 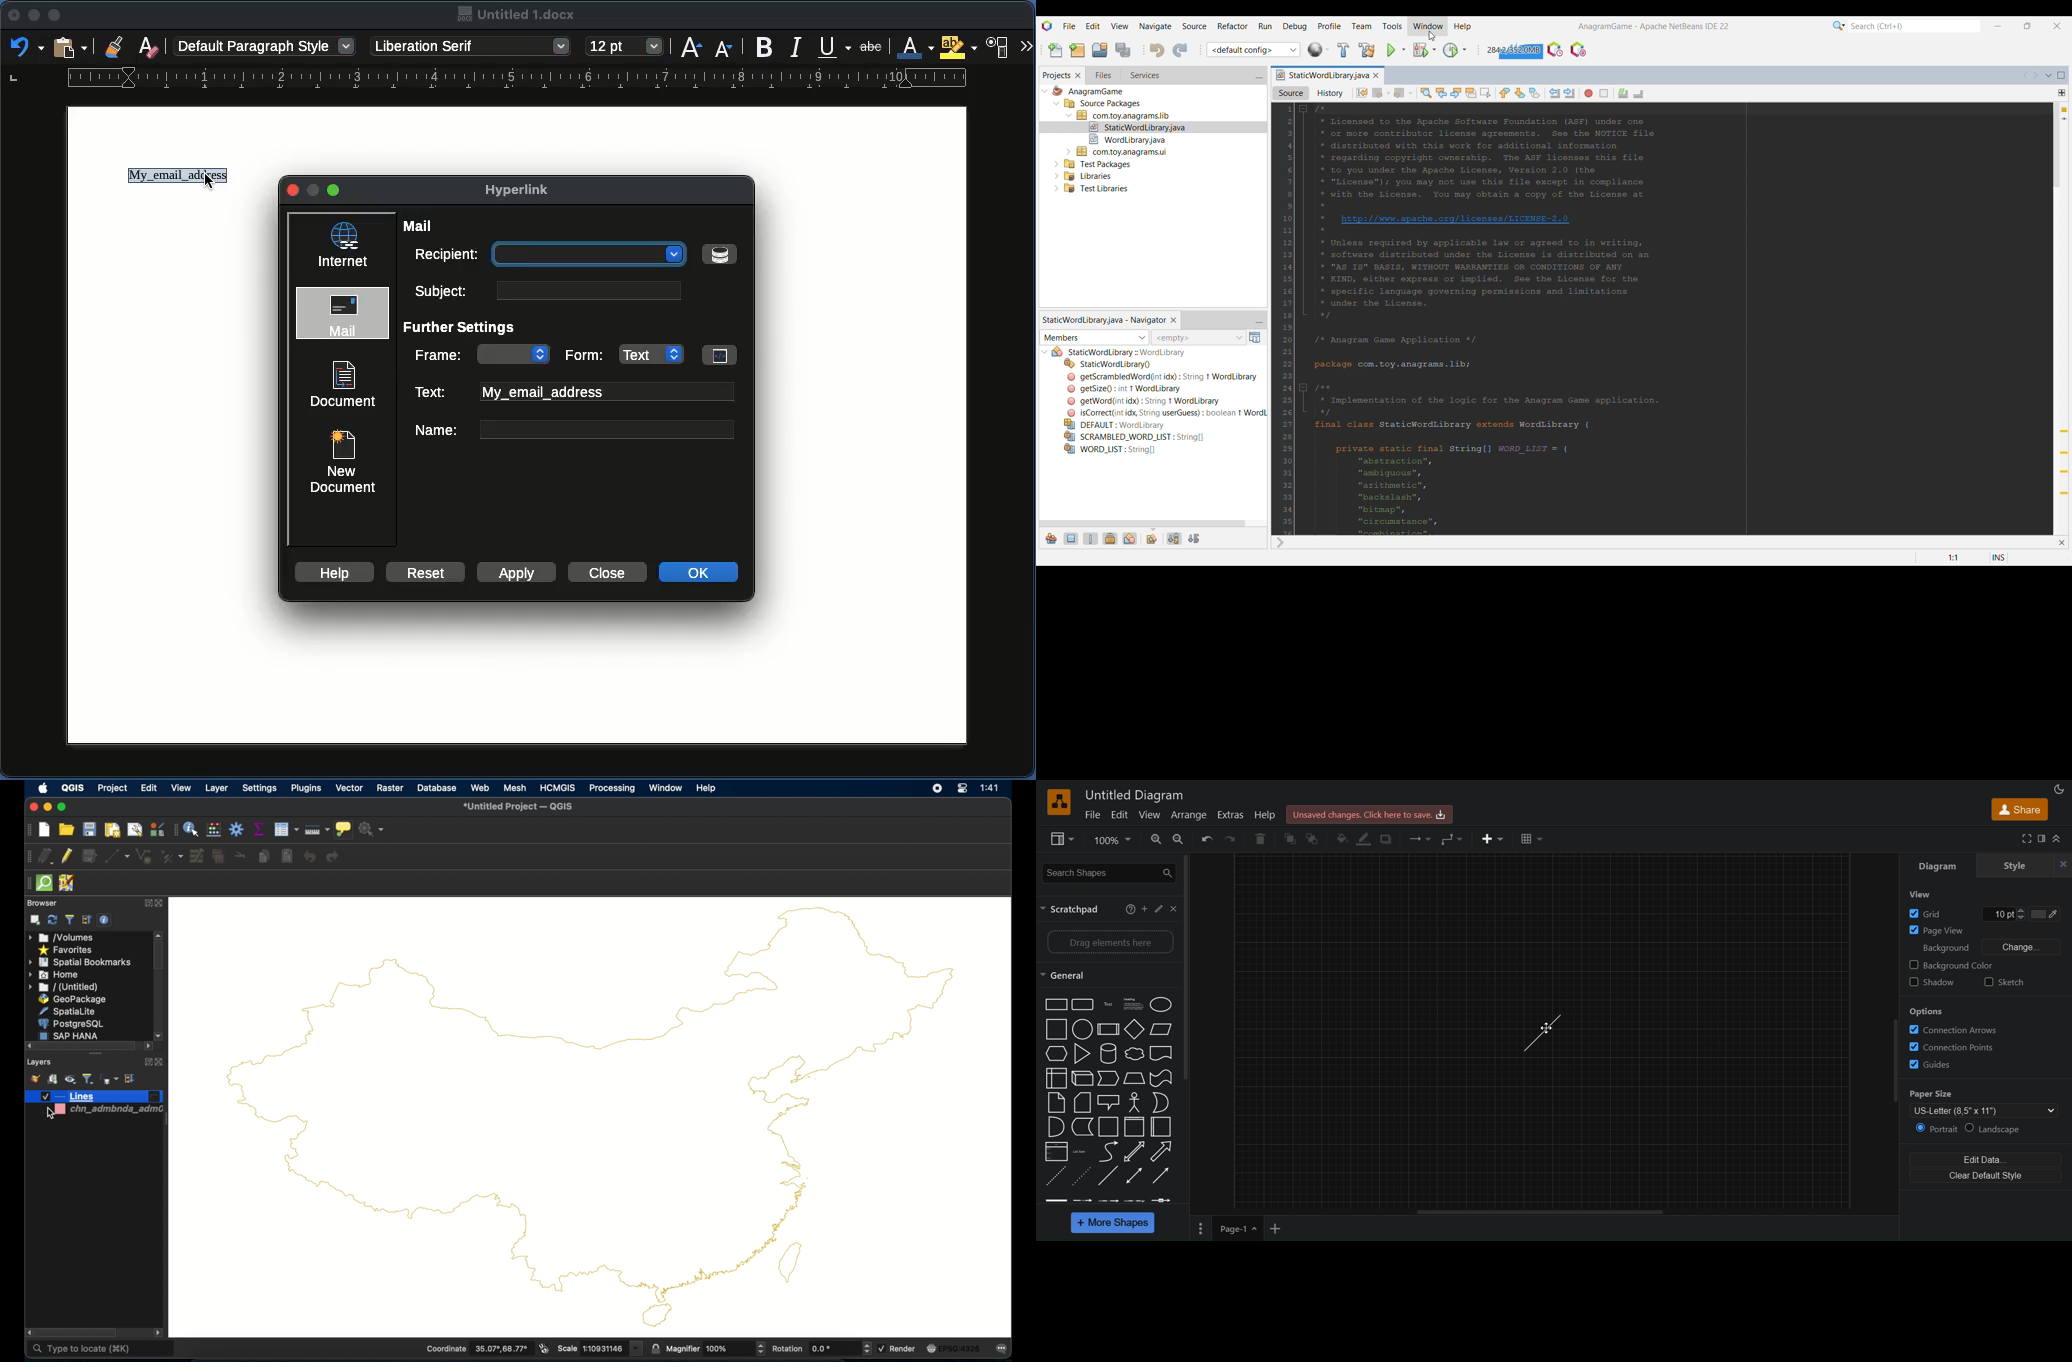 What do you see at coordinates (1106, 1152) in the screenshot?
I see `Curved line` at bounding box center [1106, 1152].